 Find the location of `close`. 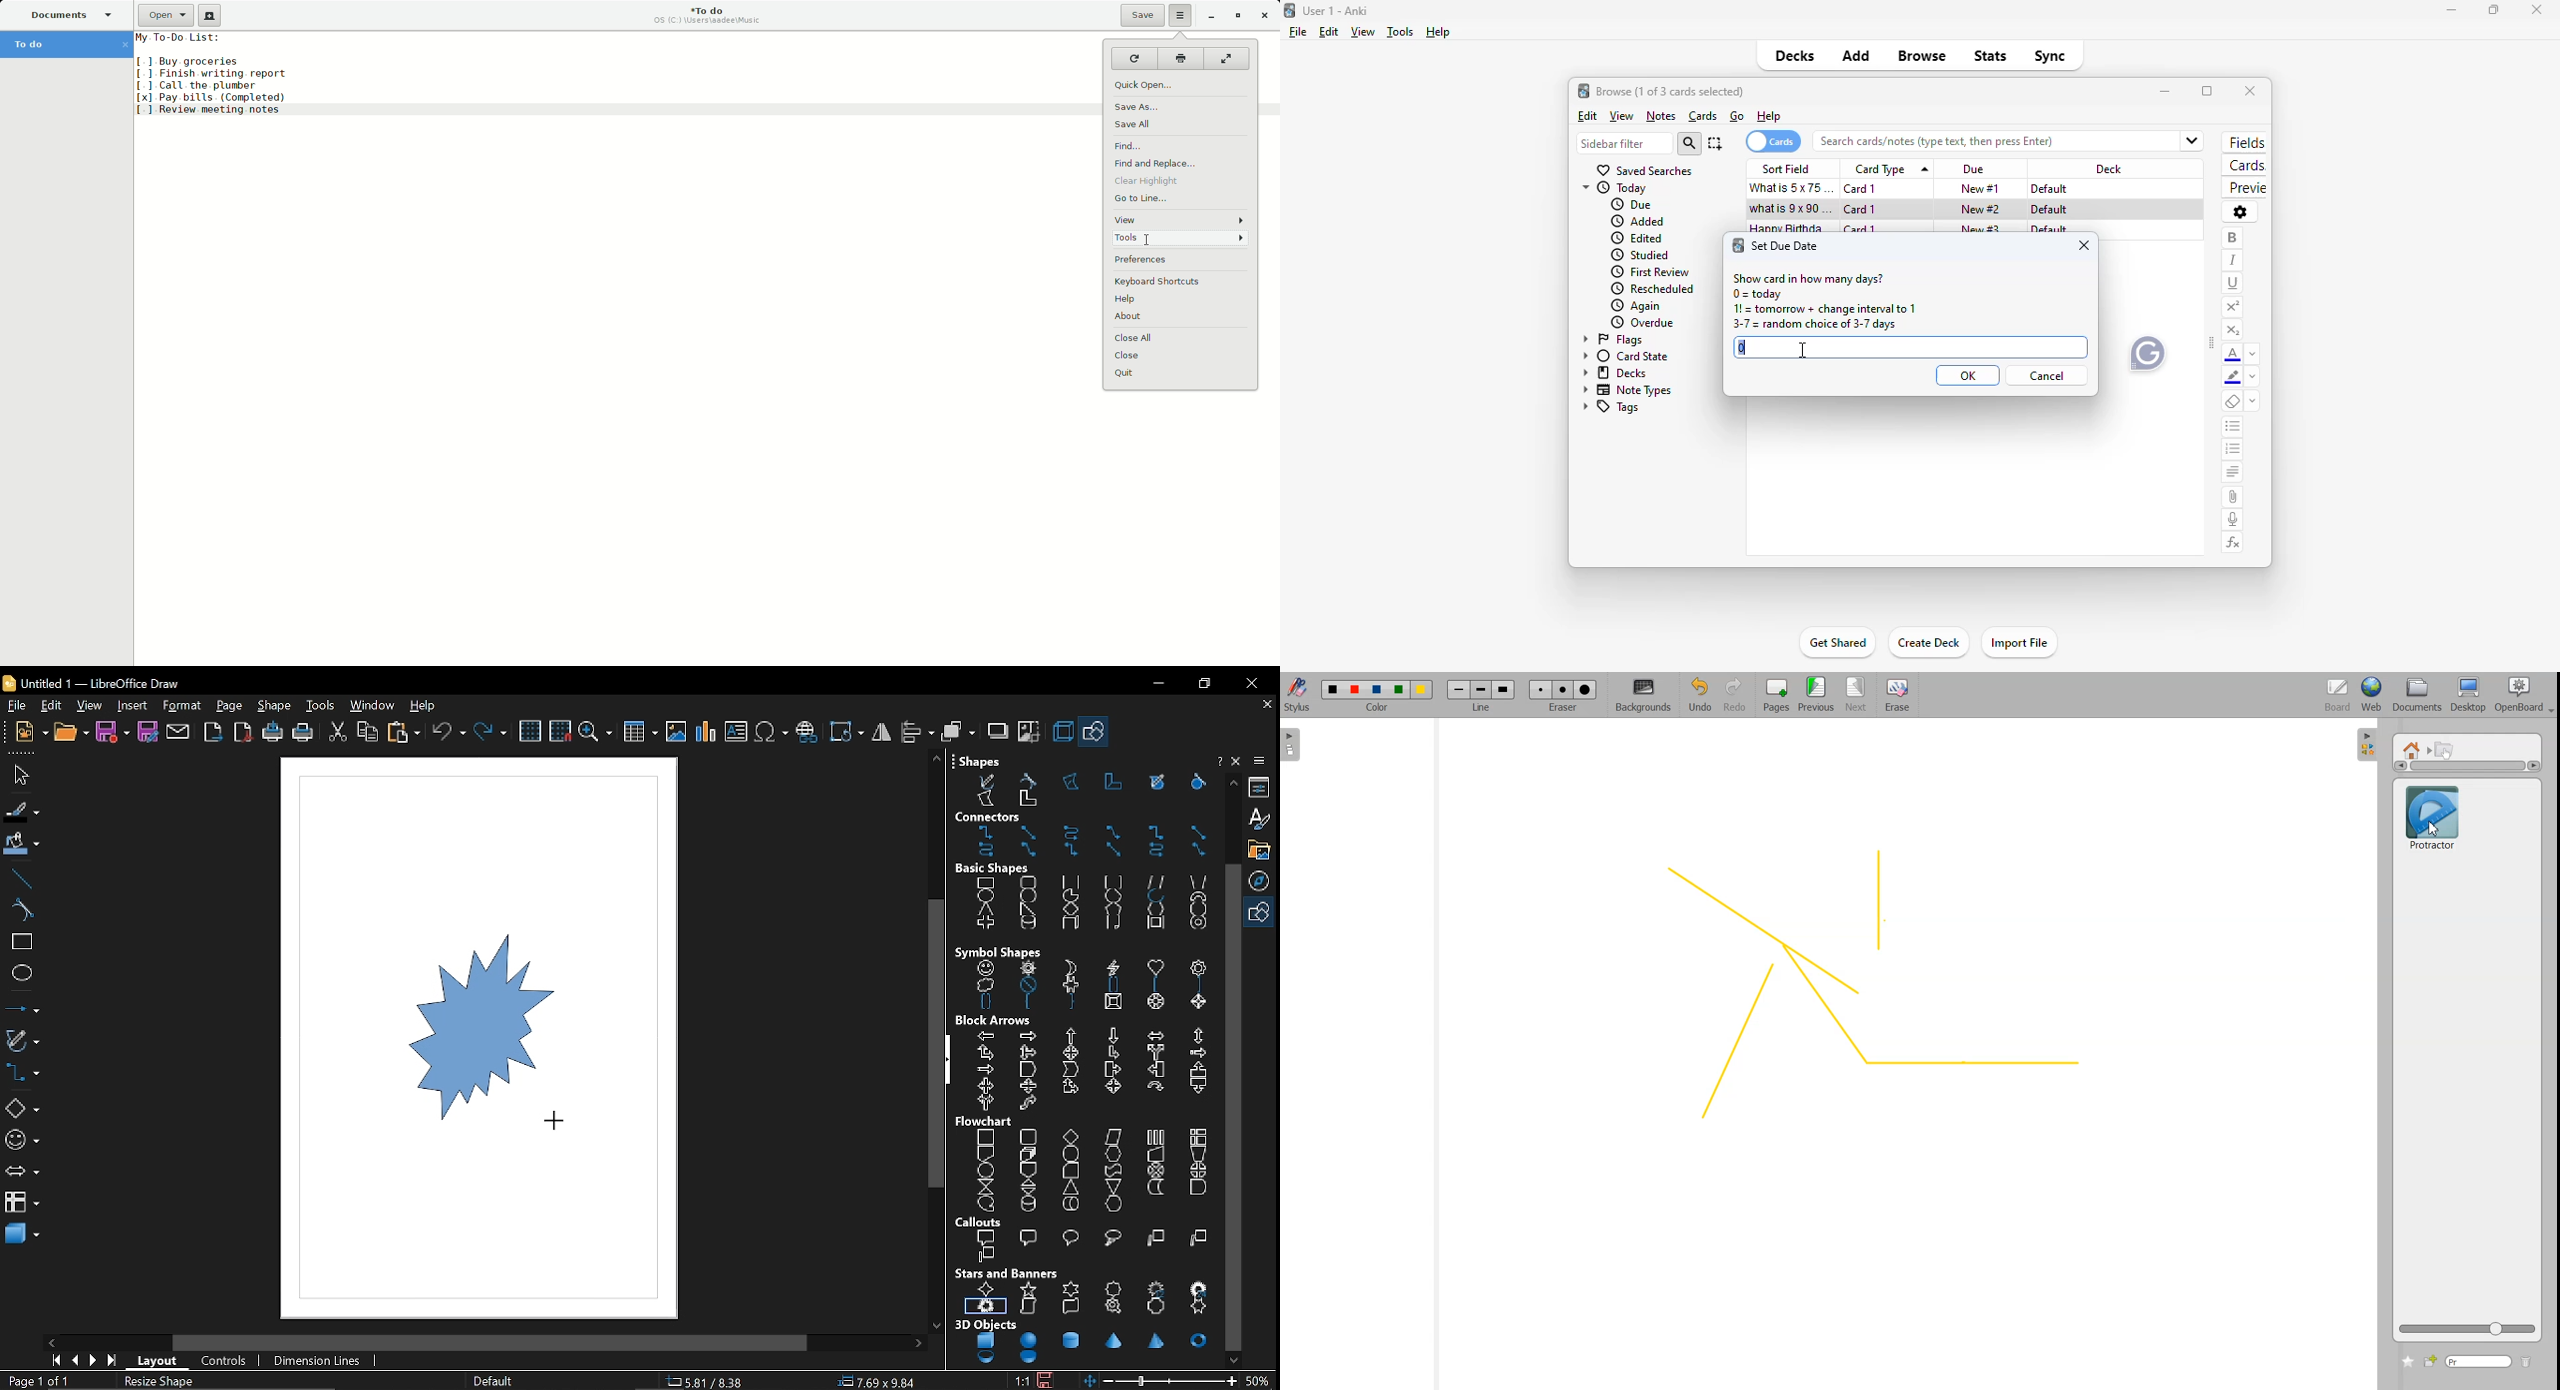

close is located at coordinates (2085, 246).